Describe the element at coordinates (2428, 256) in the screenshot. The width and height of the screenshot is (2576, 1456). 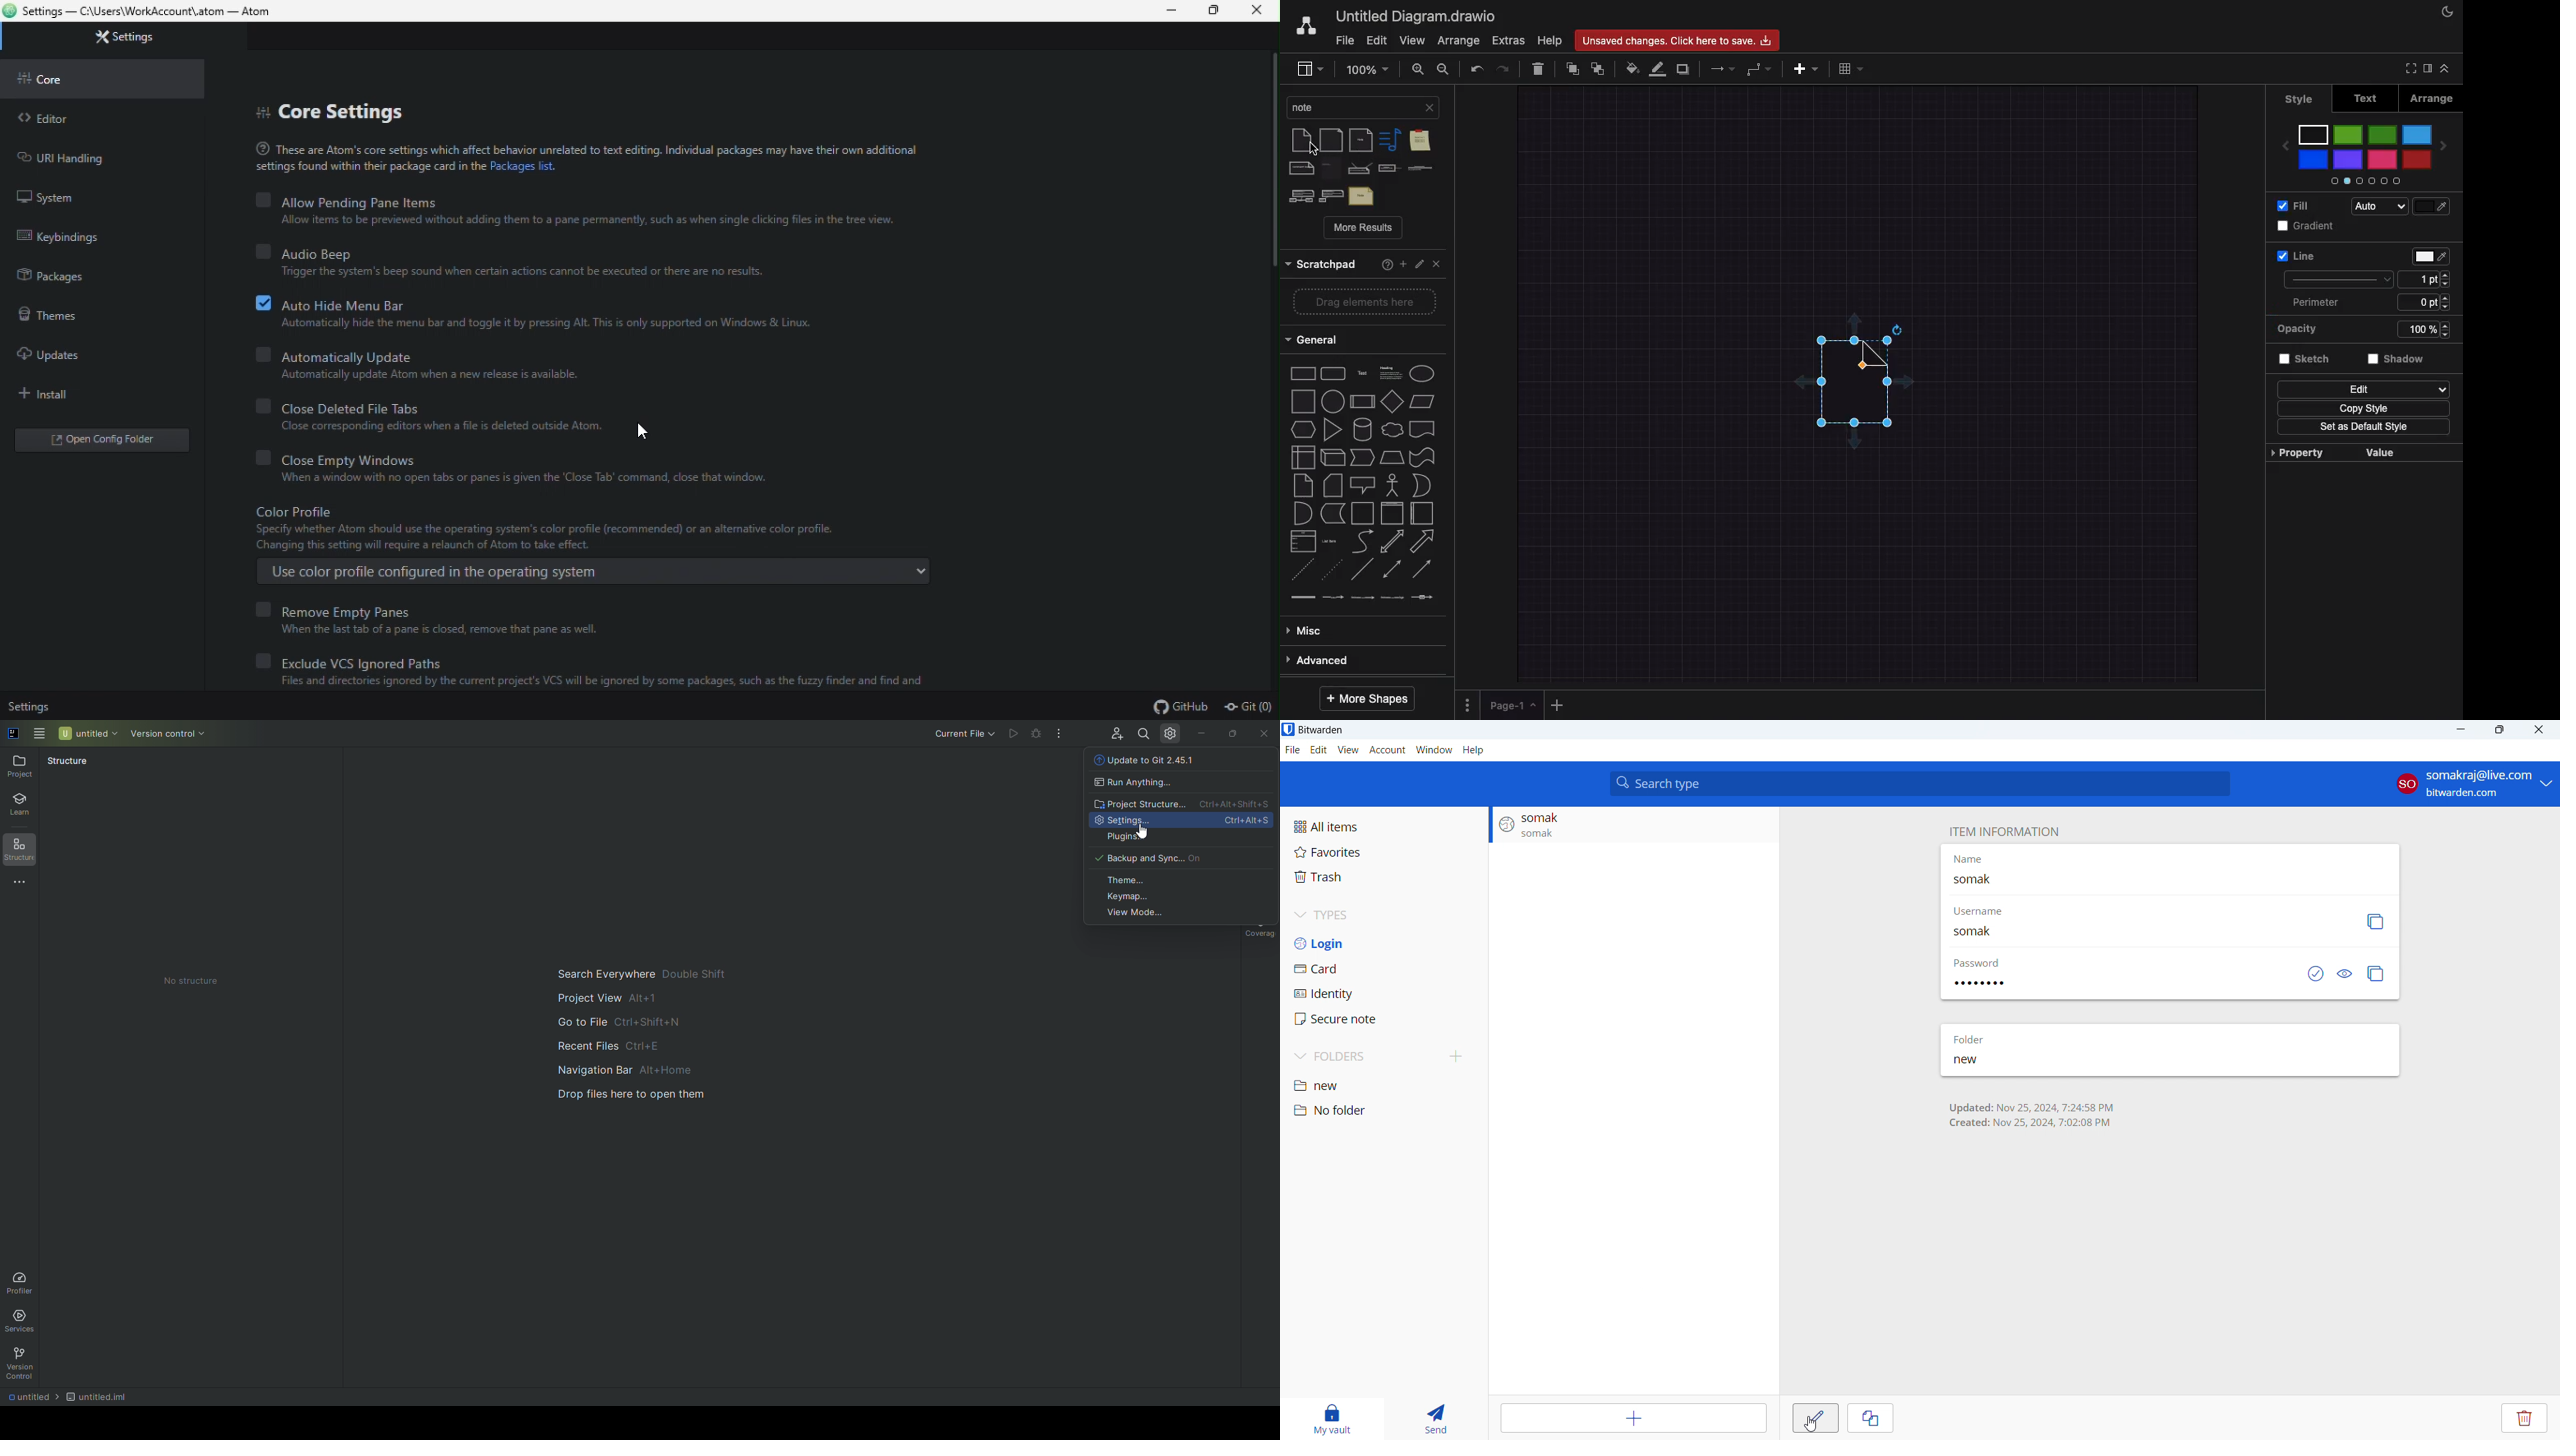
I see `line color` at that location.